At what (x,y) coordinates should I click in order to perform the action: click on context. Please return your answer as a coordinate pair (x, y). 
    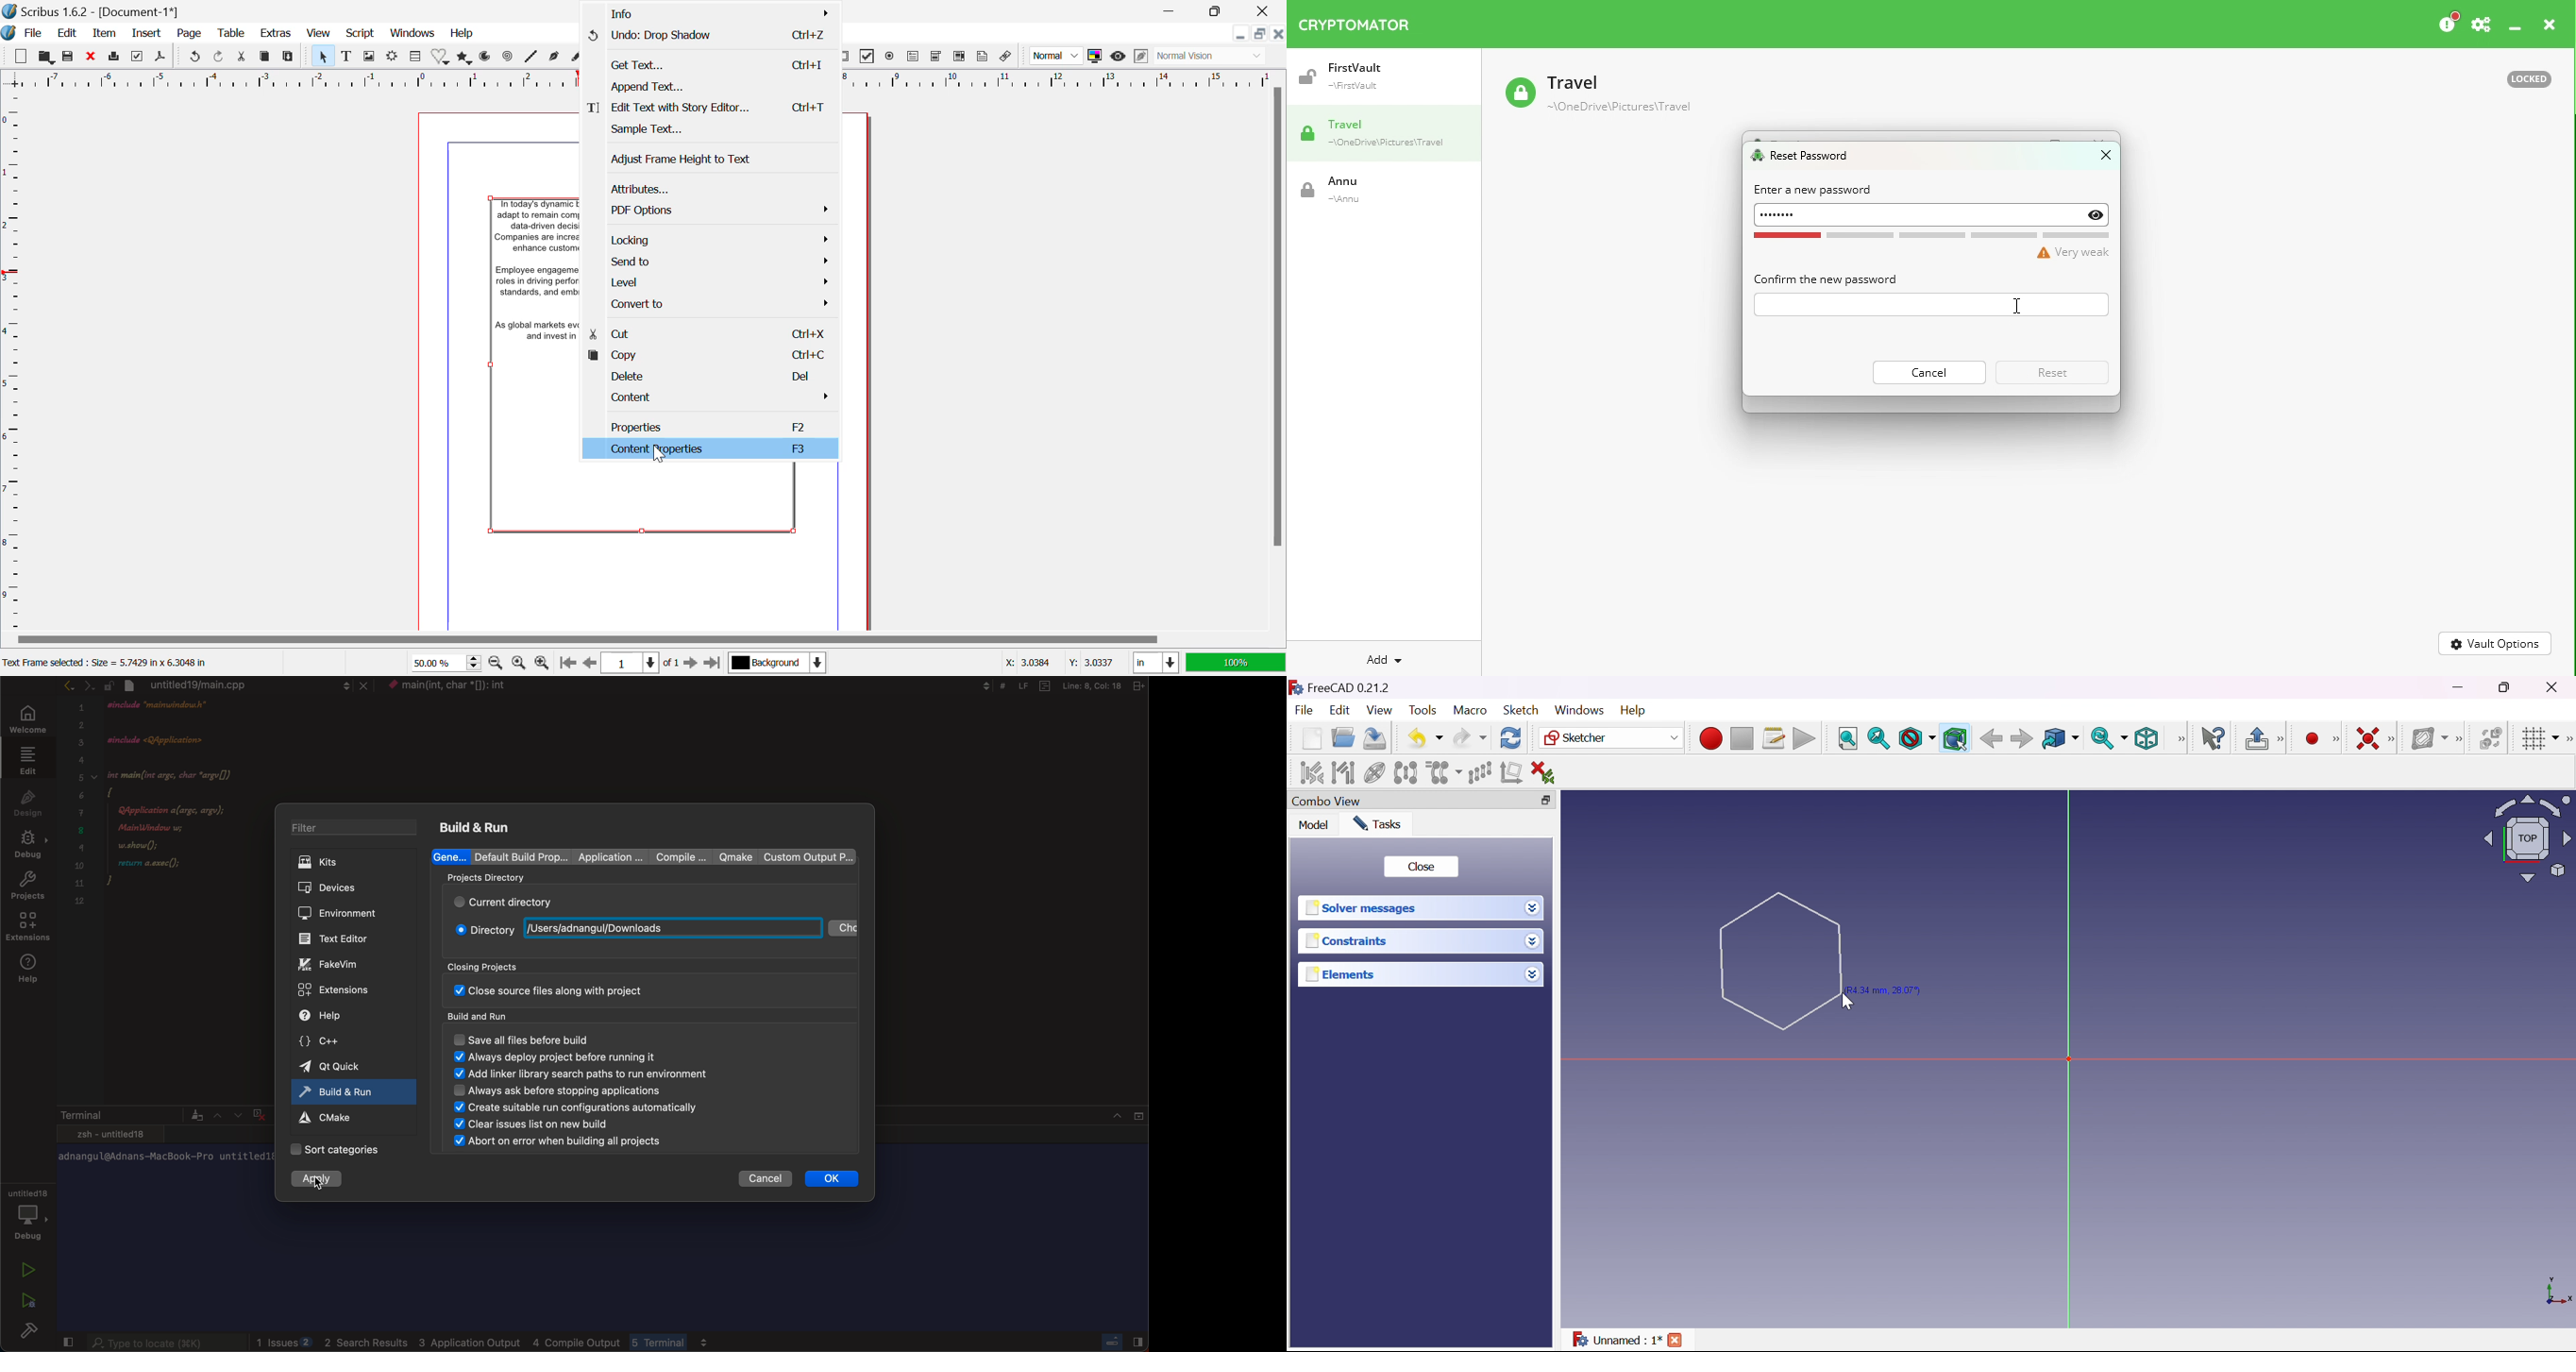
    Looking at the image, I should click on (466, 686).